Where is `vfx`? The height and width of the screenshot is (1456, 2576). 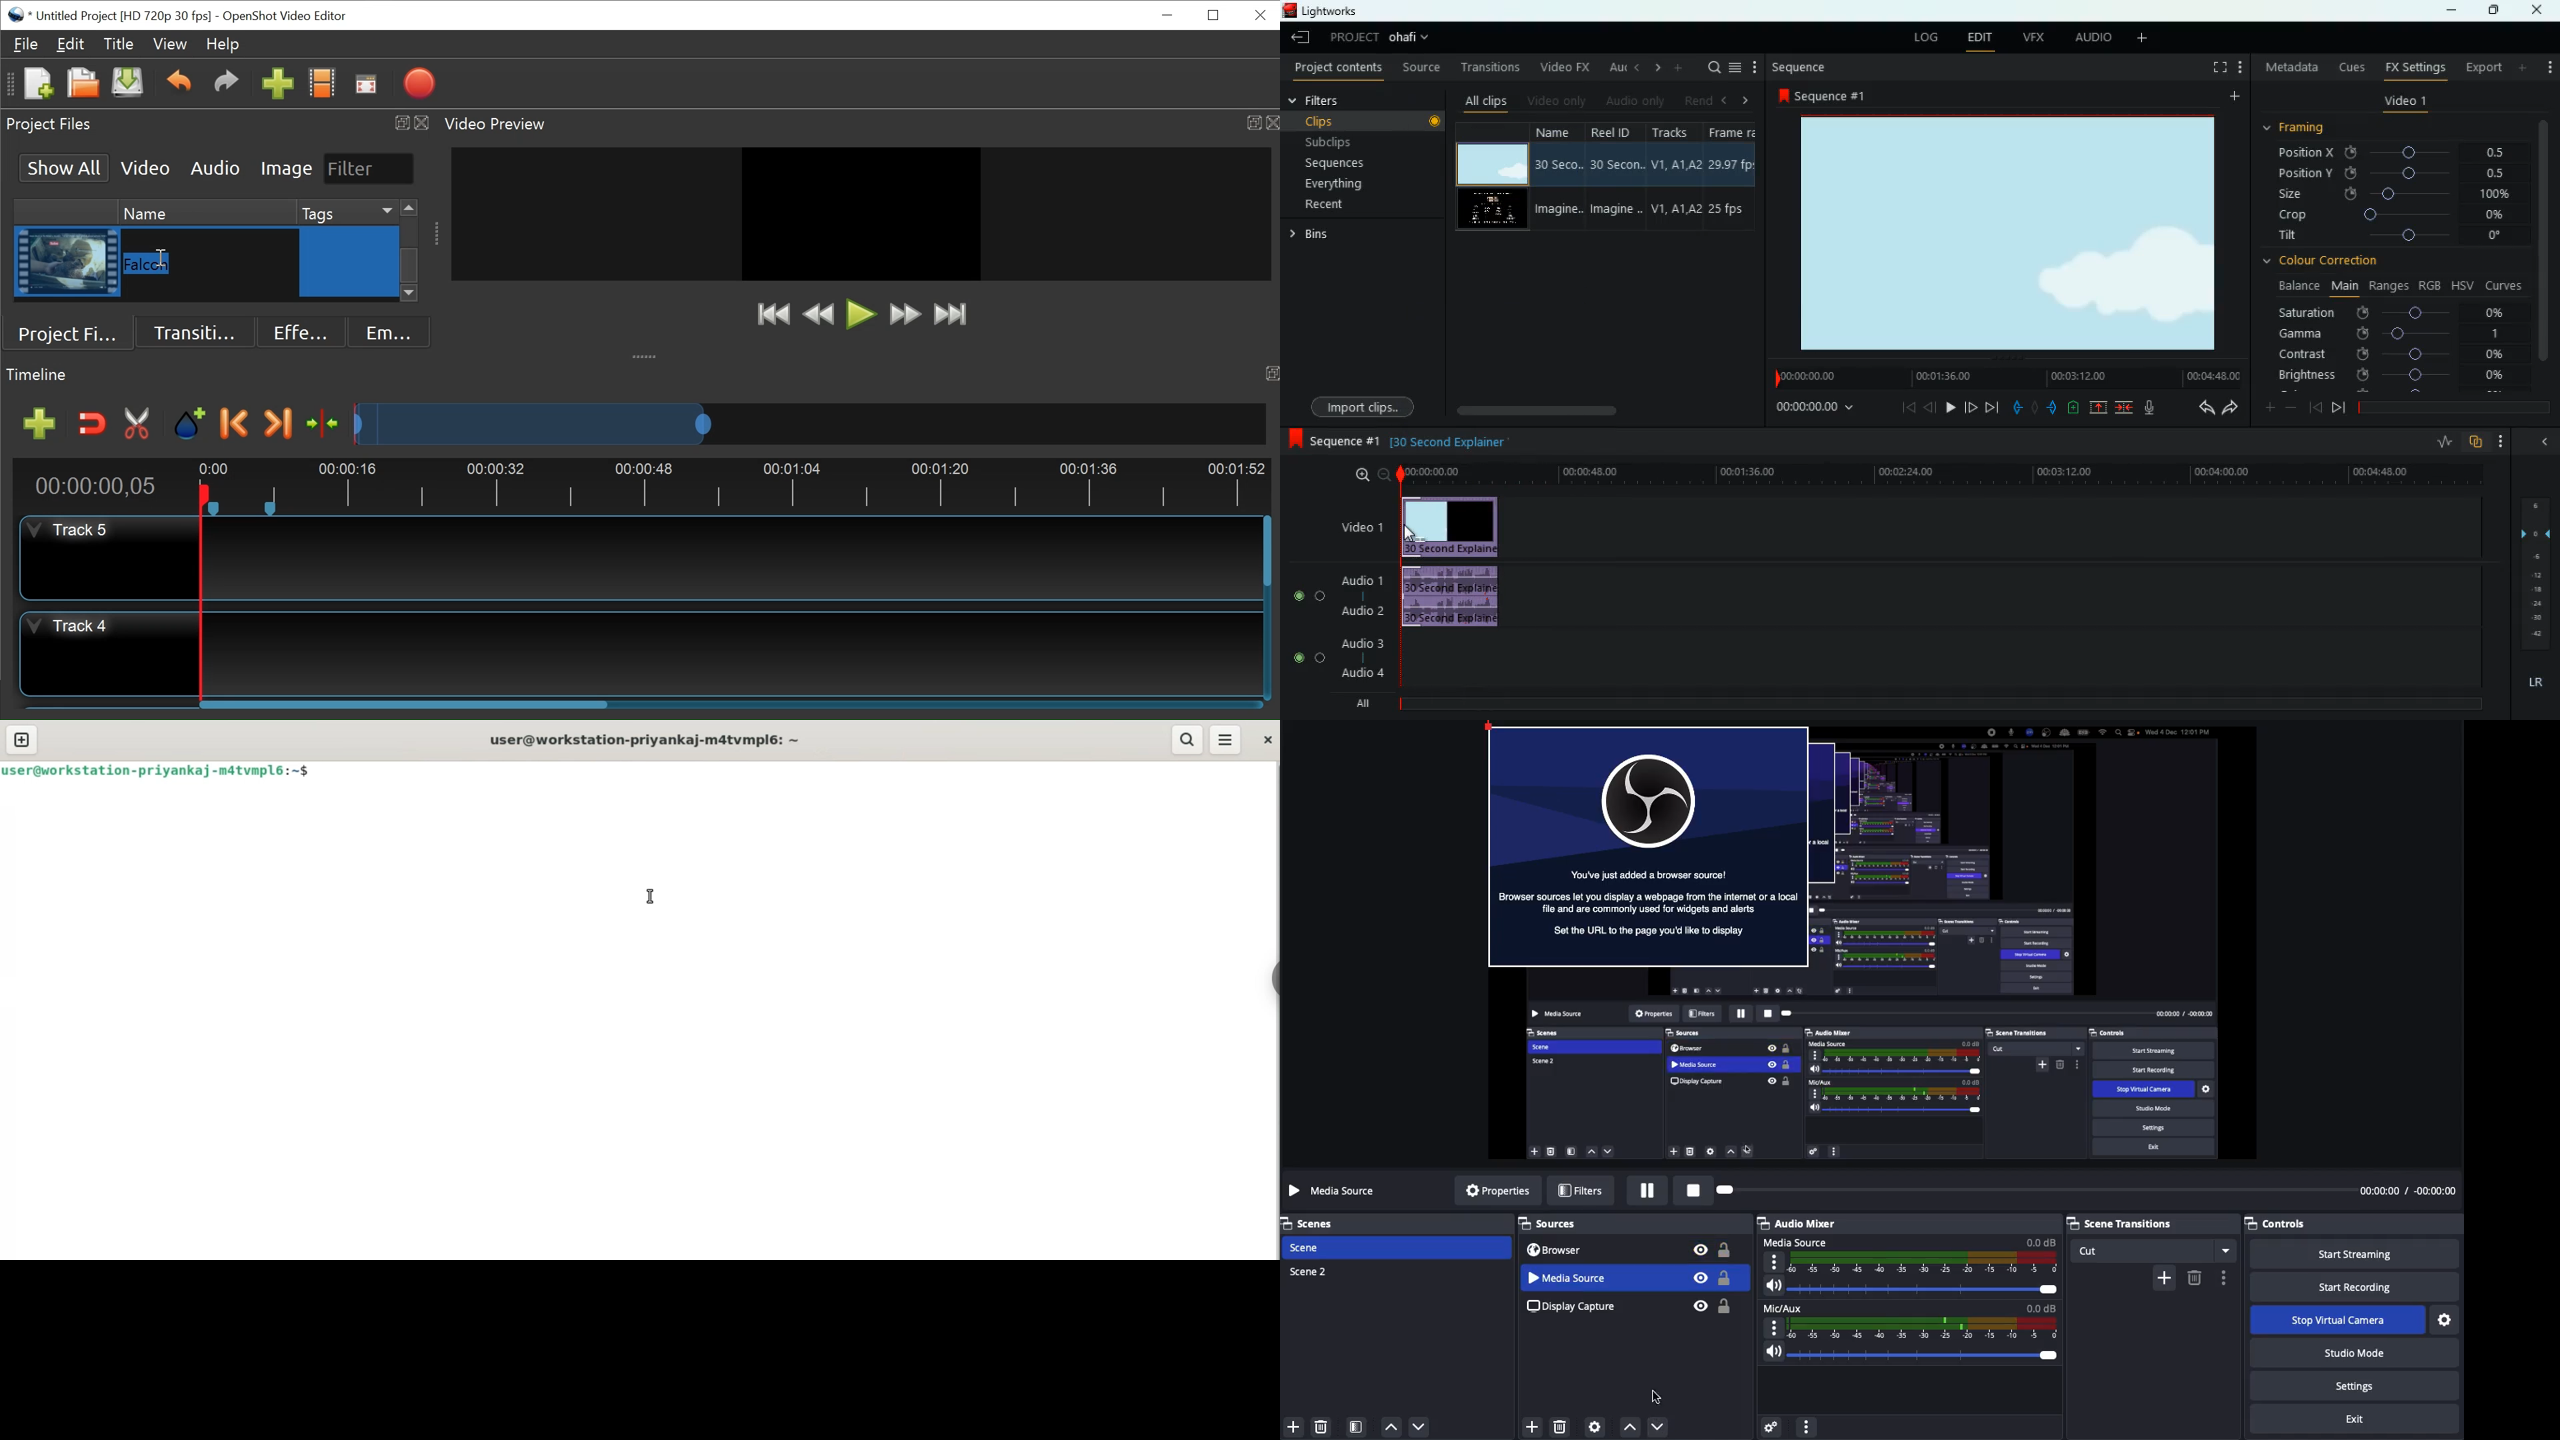 vfx is located at coordinates (2030, 38).